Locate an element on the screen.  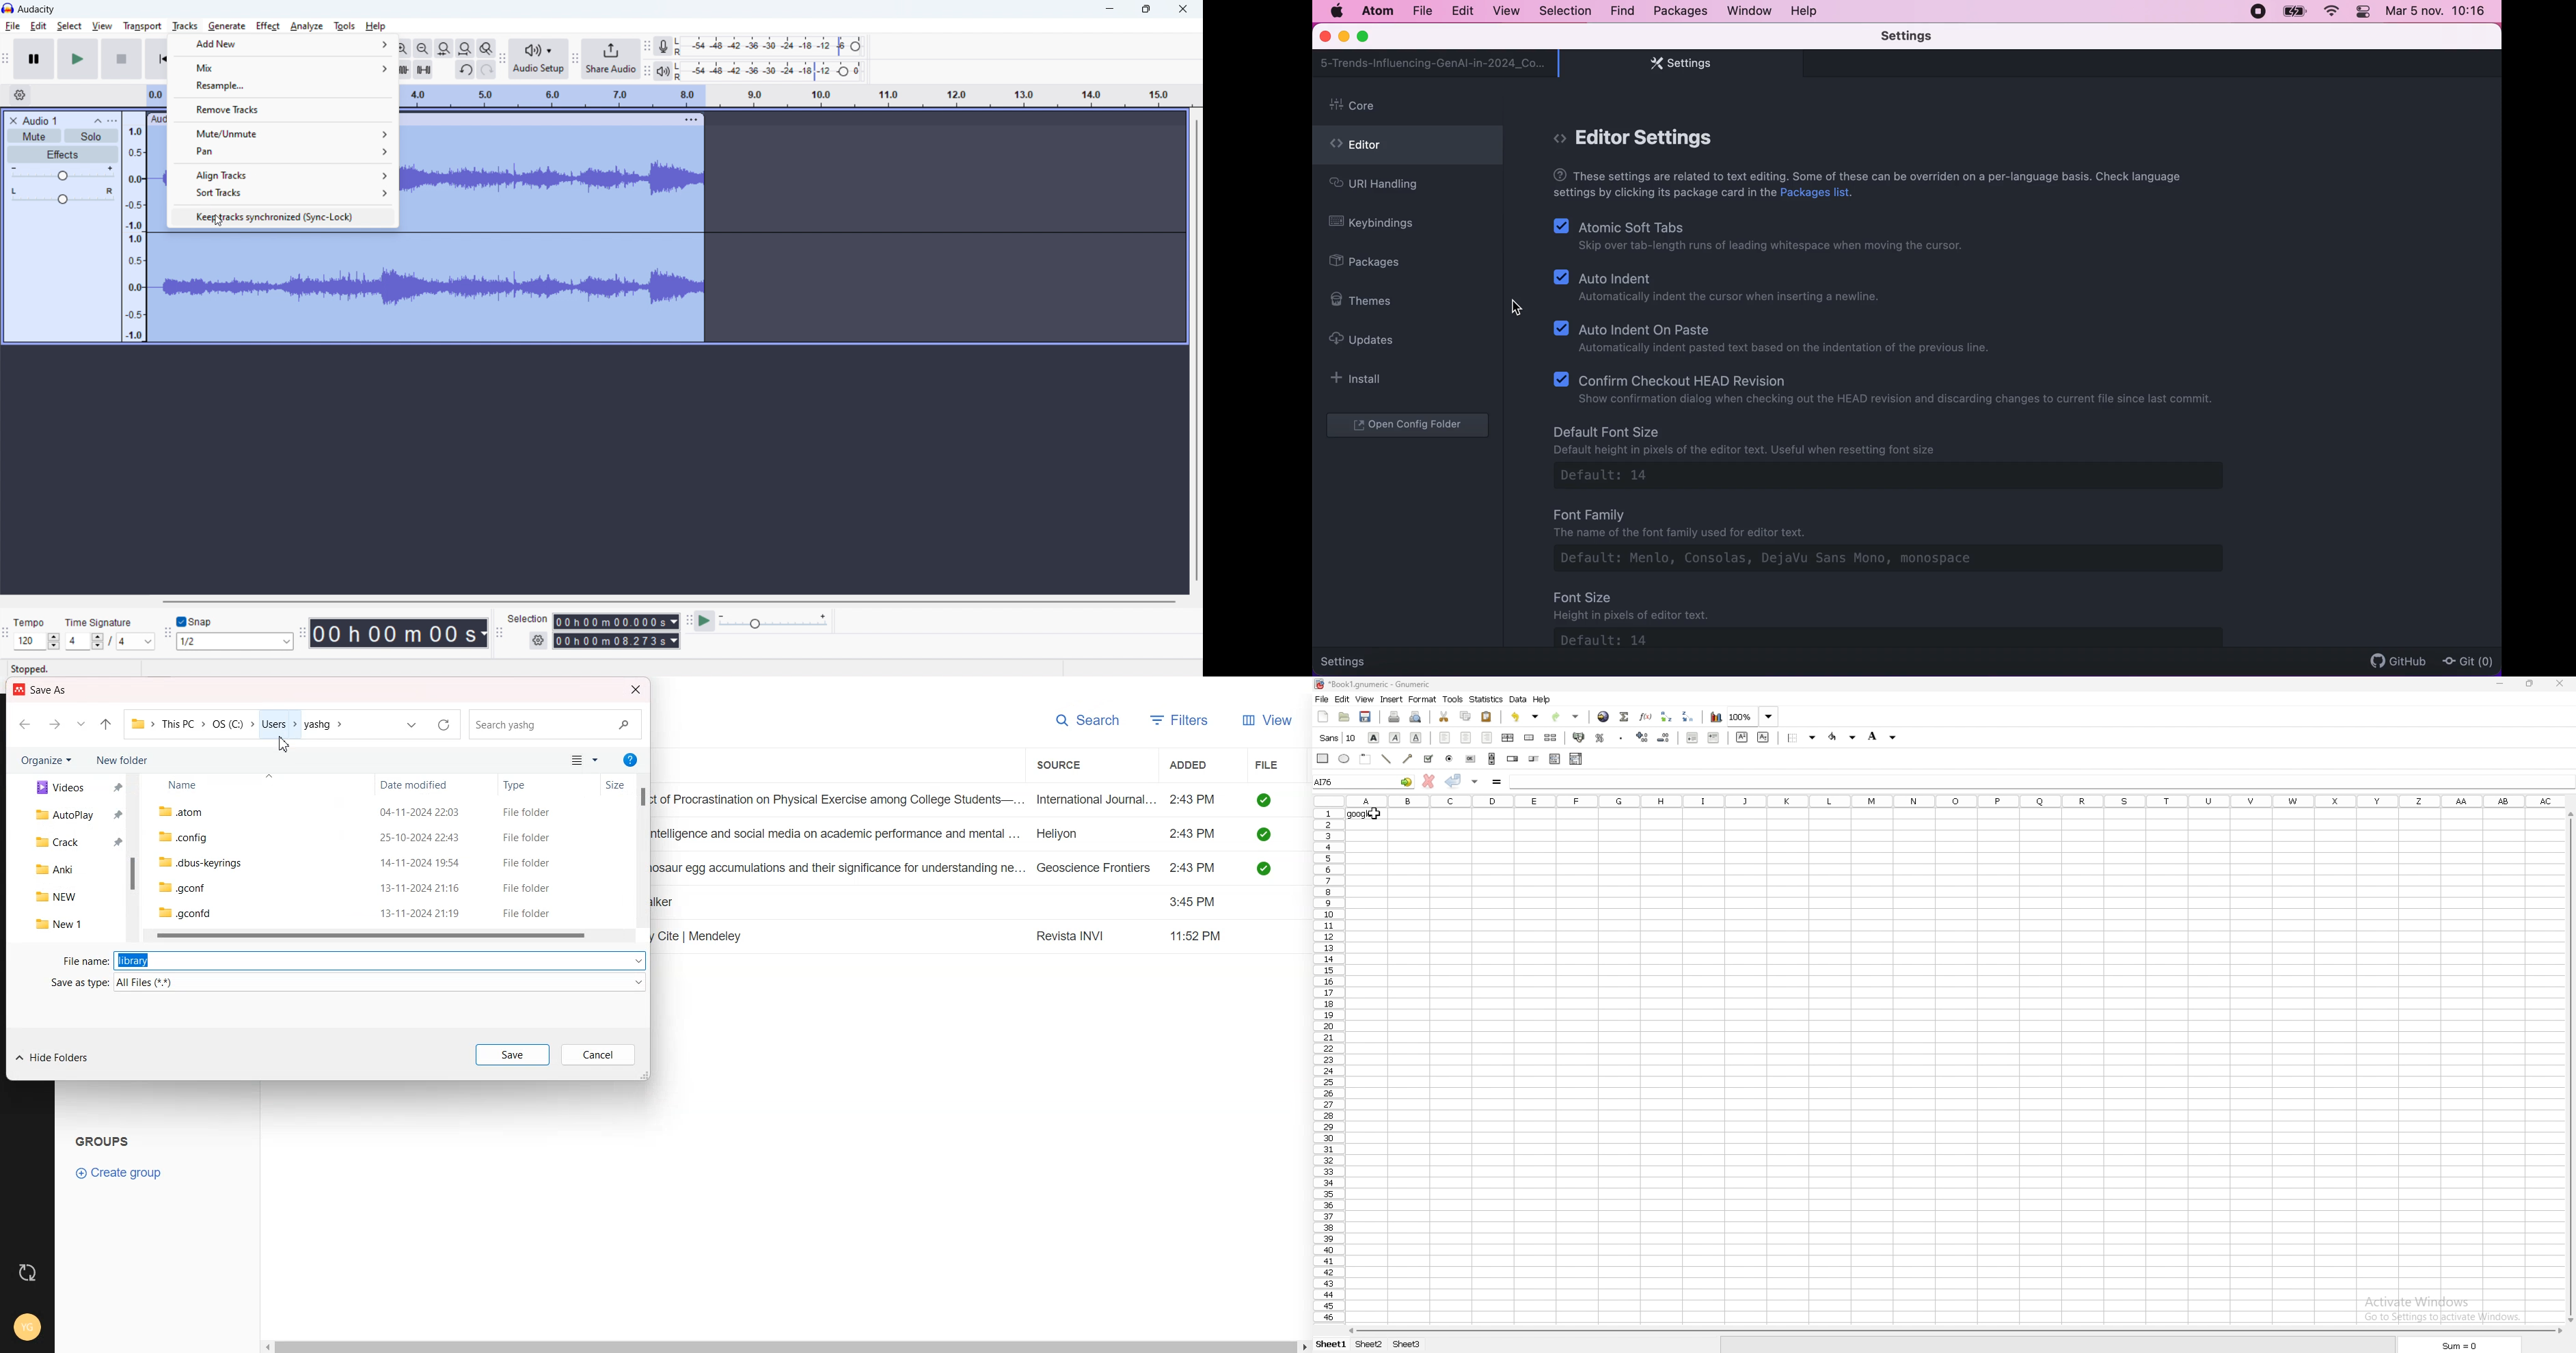
decrease indent is located at coordinates (1691, 737).